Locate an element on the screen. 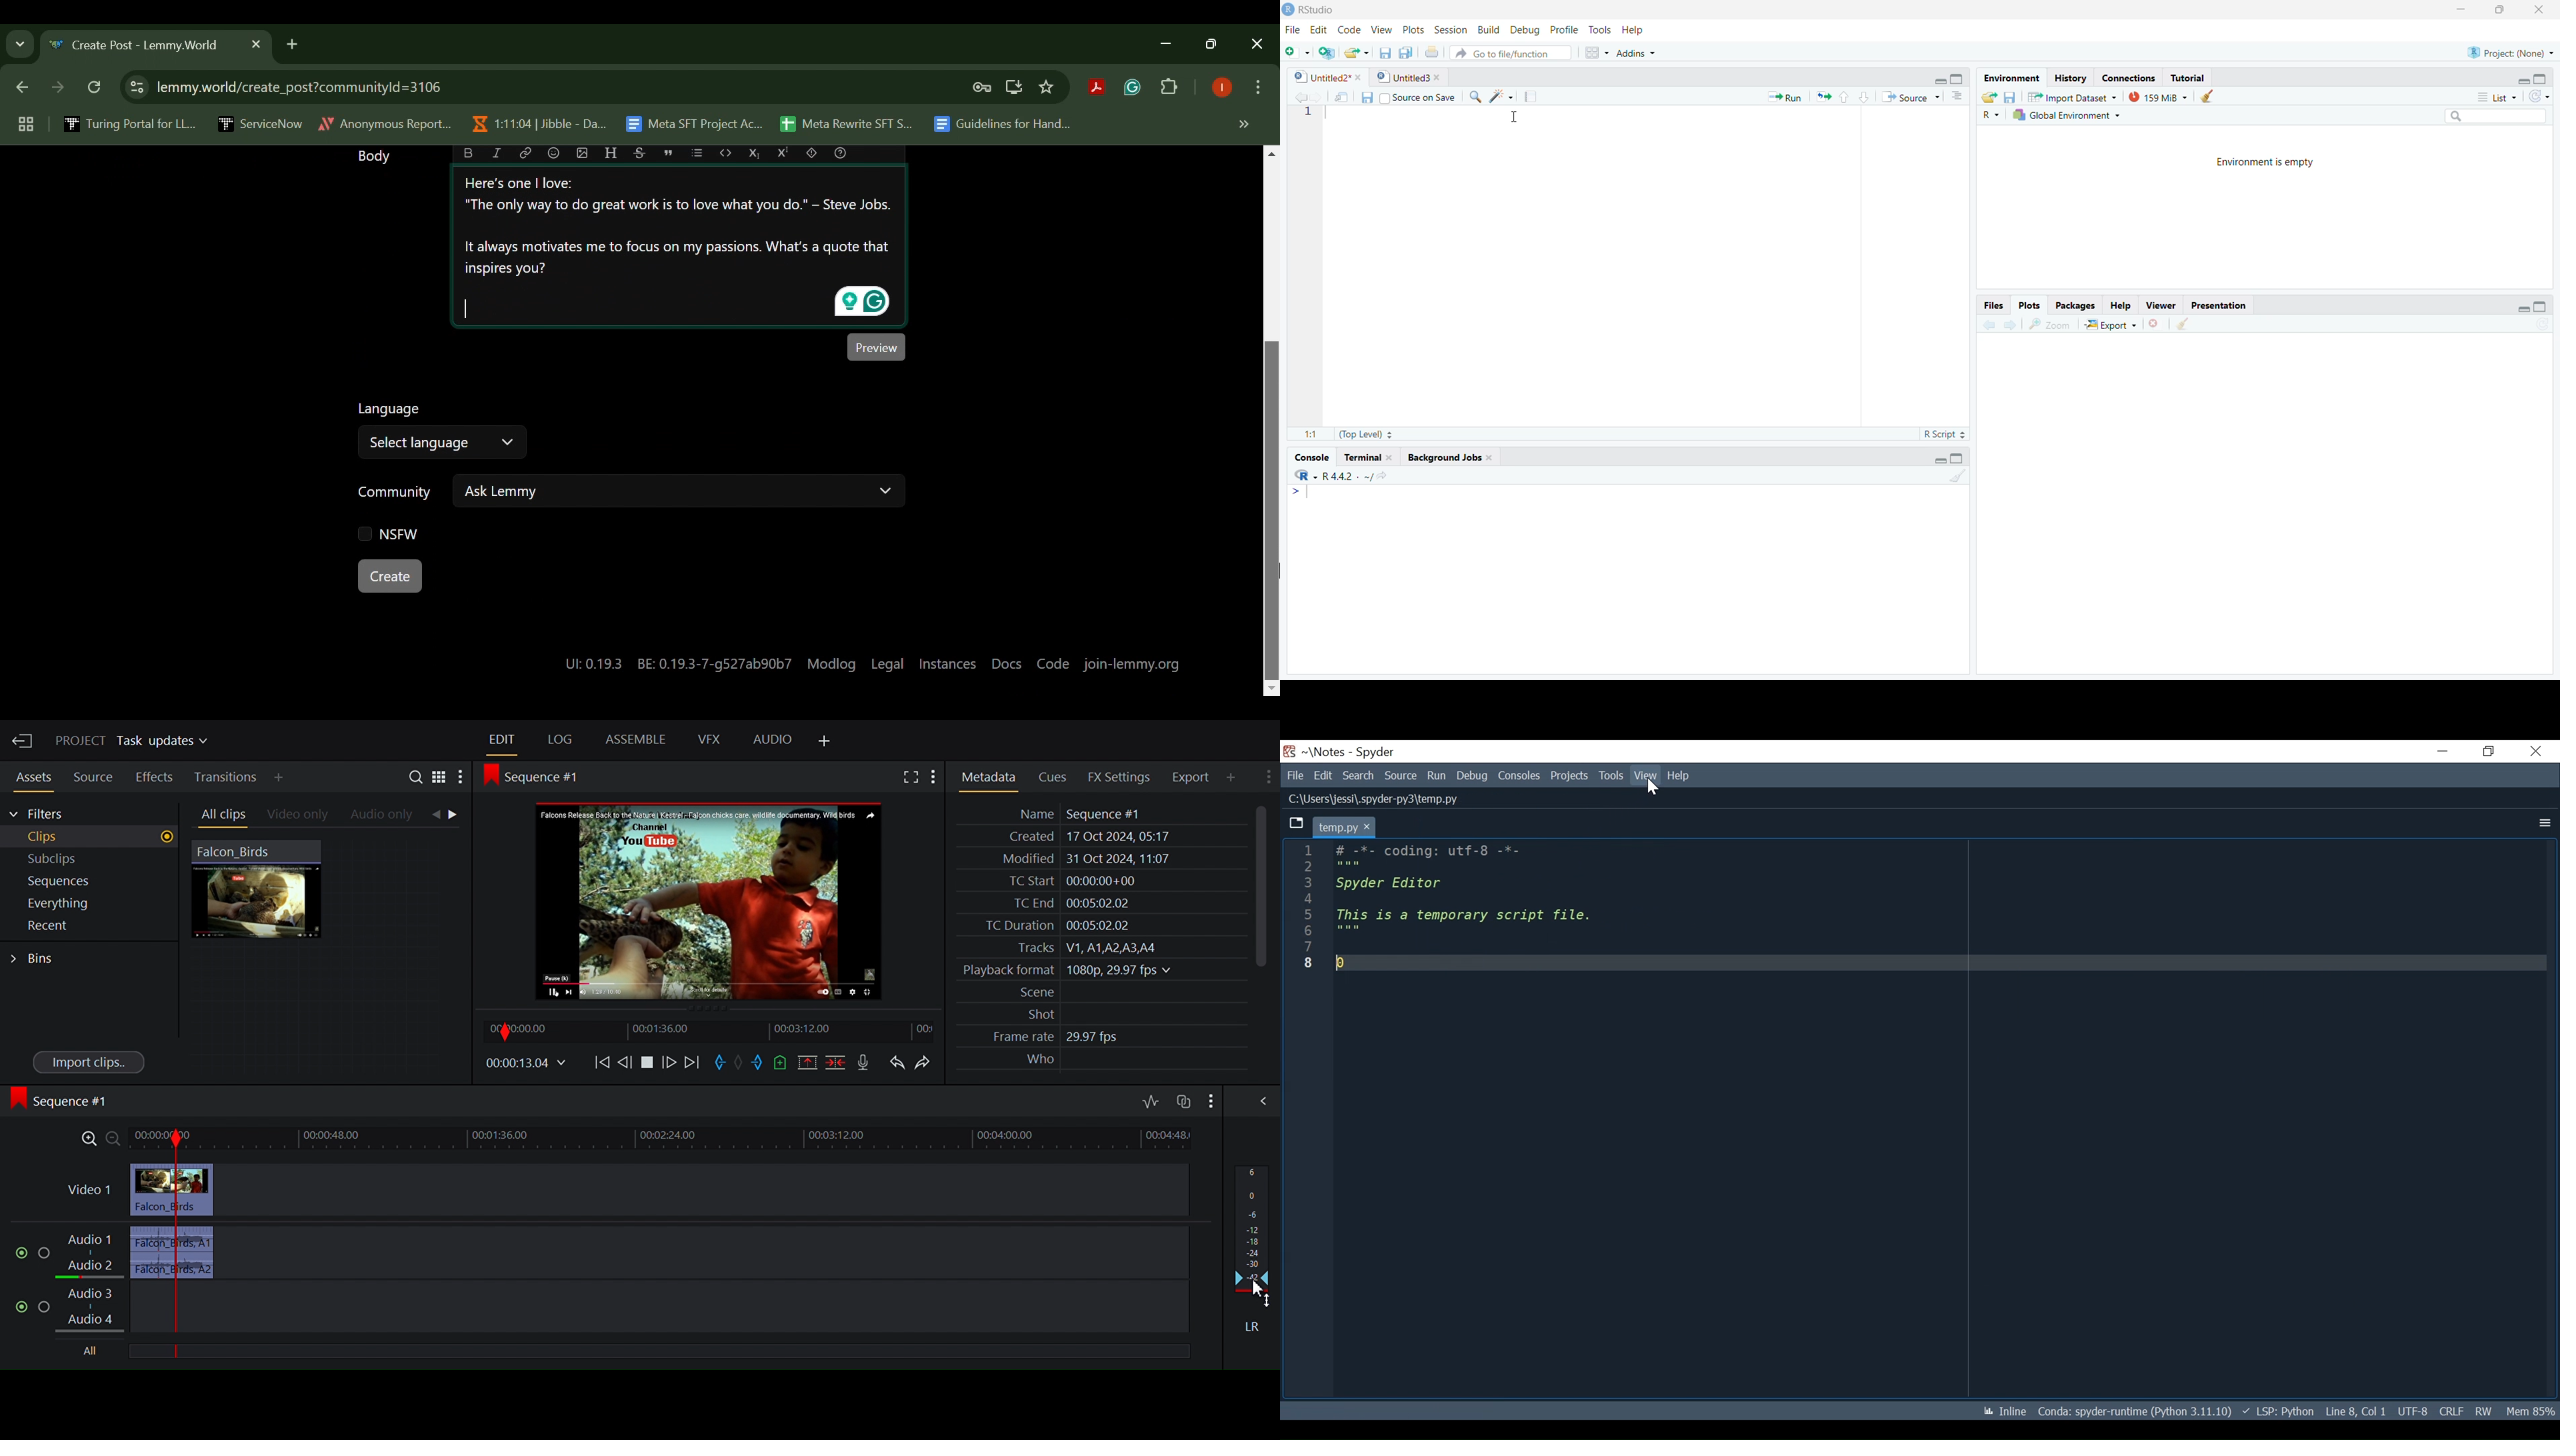 The height and width of the screenshot is (1456, 2576). Zoom in is located at coordinates (87, 1139).